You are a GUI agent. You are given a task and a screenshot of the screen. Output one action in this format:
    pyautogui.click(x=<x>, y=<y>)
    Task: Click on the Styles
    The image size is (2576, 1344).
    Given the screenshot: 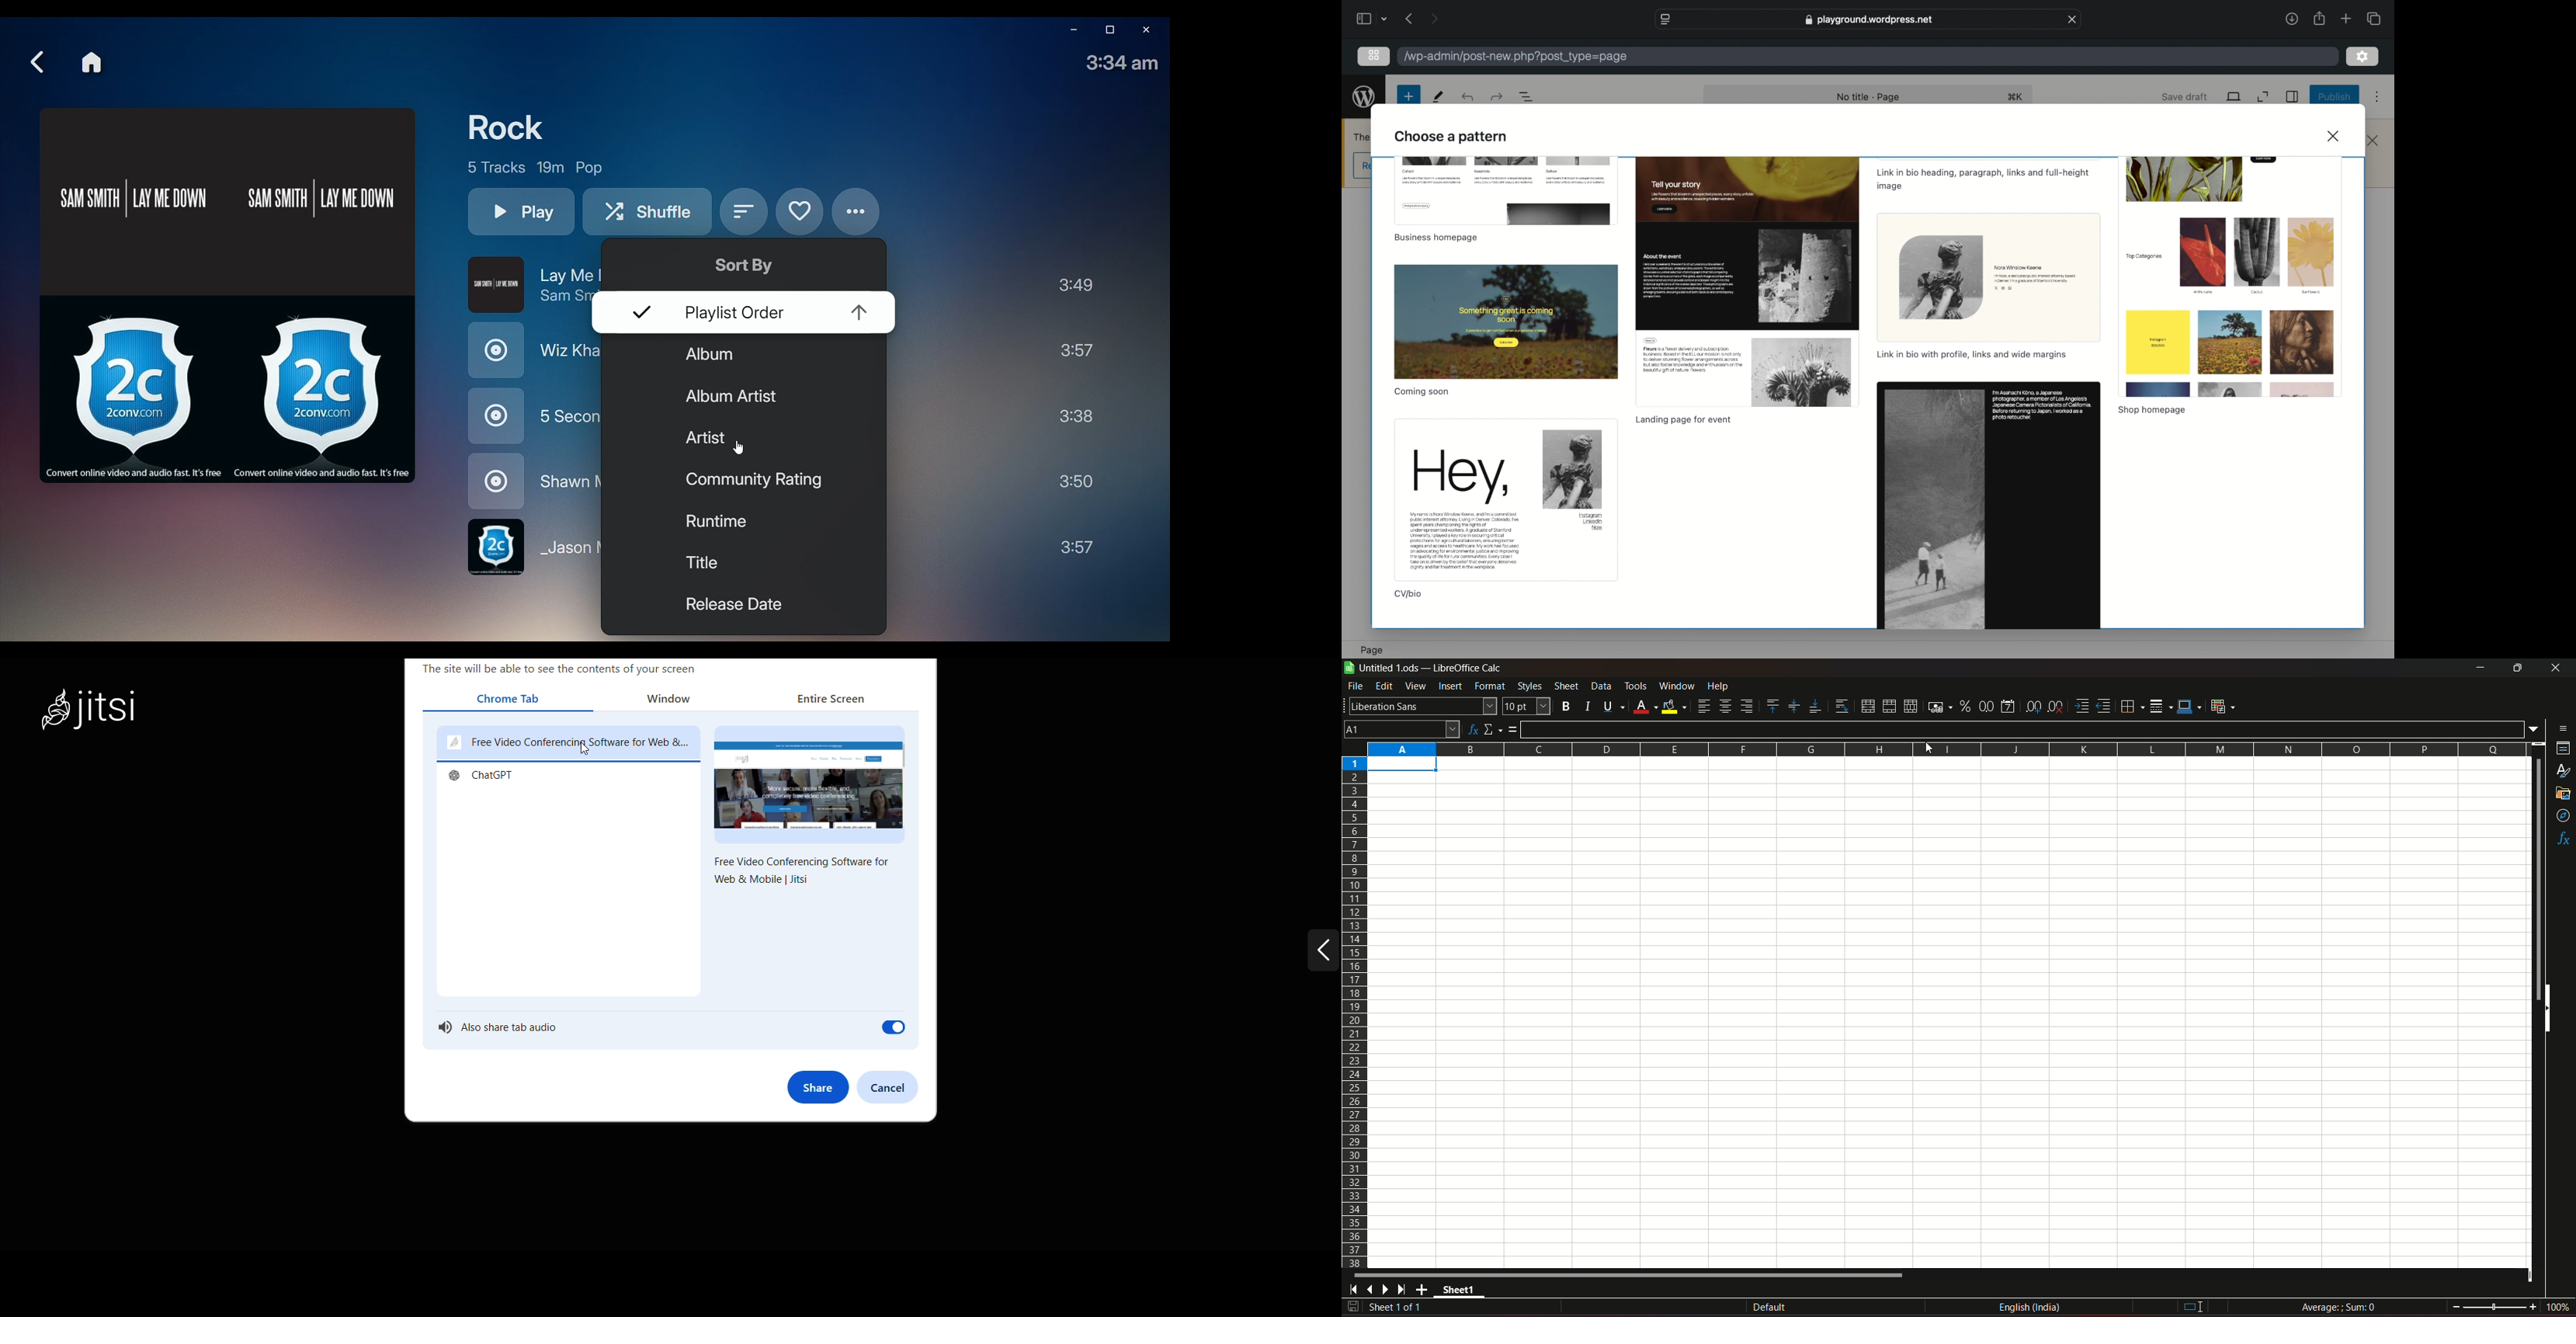 What is the action you would take?
    pyautogui.click(x=1528, y=686)
    